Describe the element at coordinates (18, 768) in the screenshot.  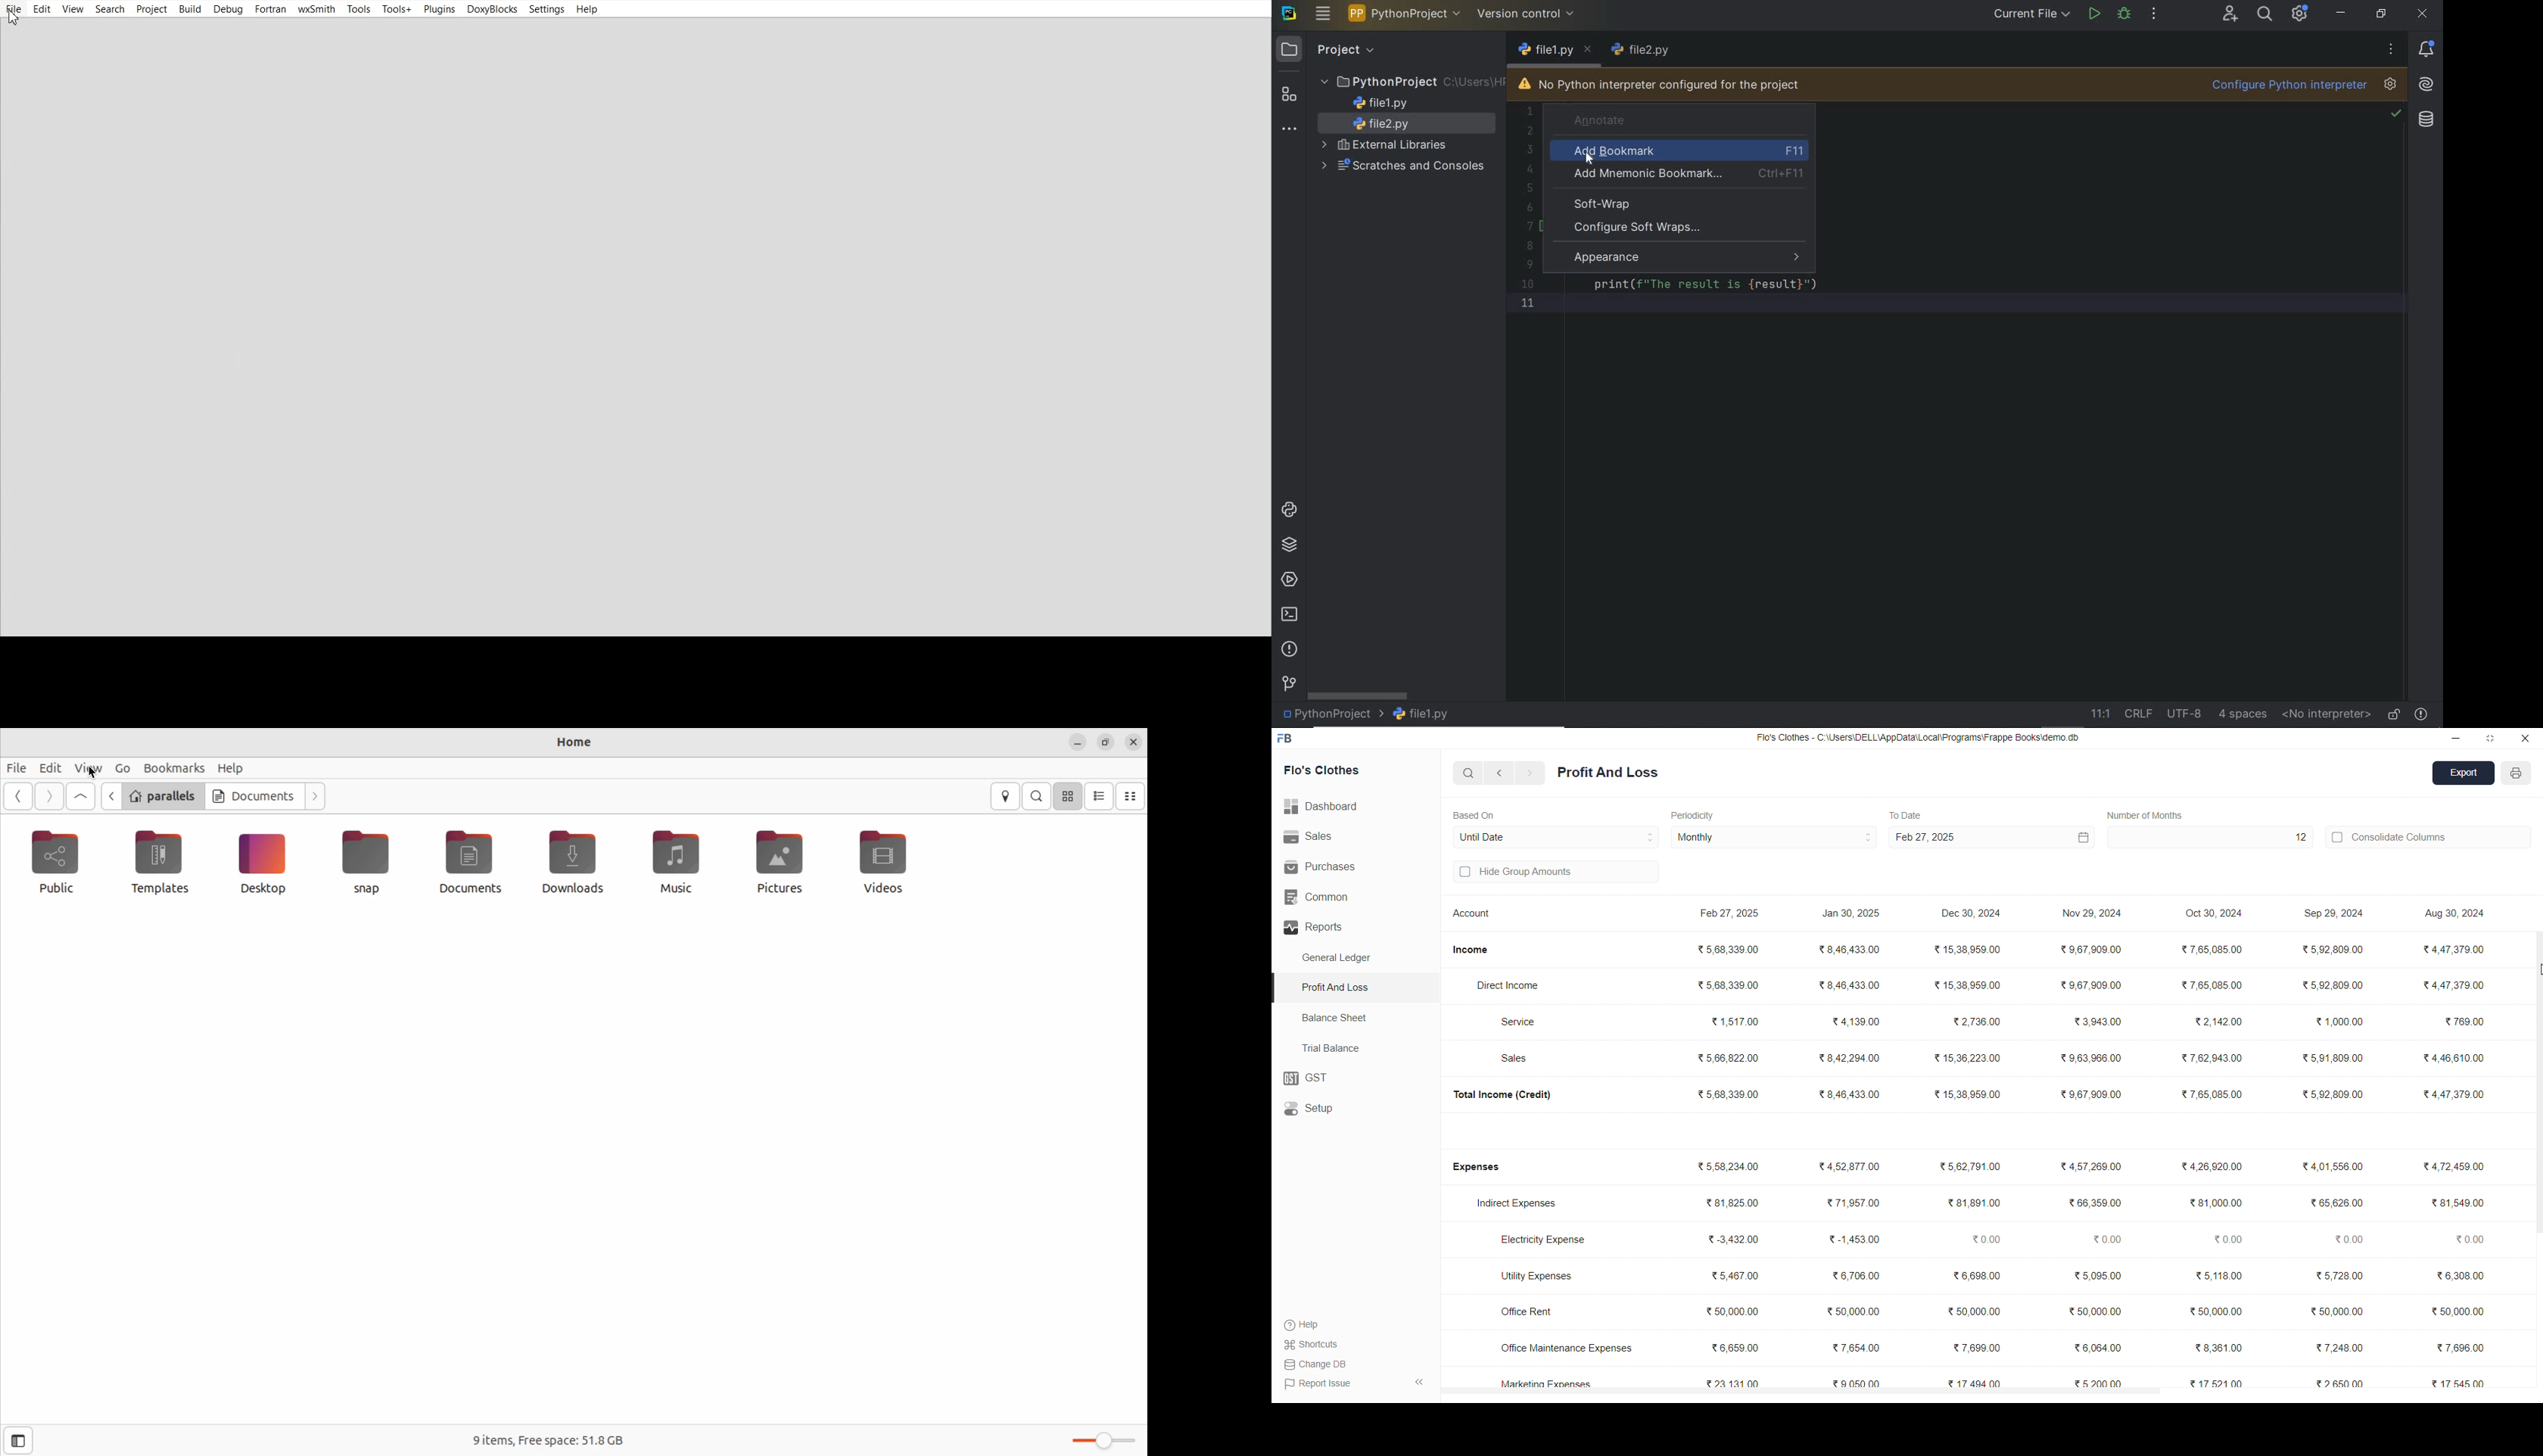
I see `file` at that location.